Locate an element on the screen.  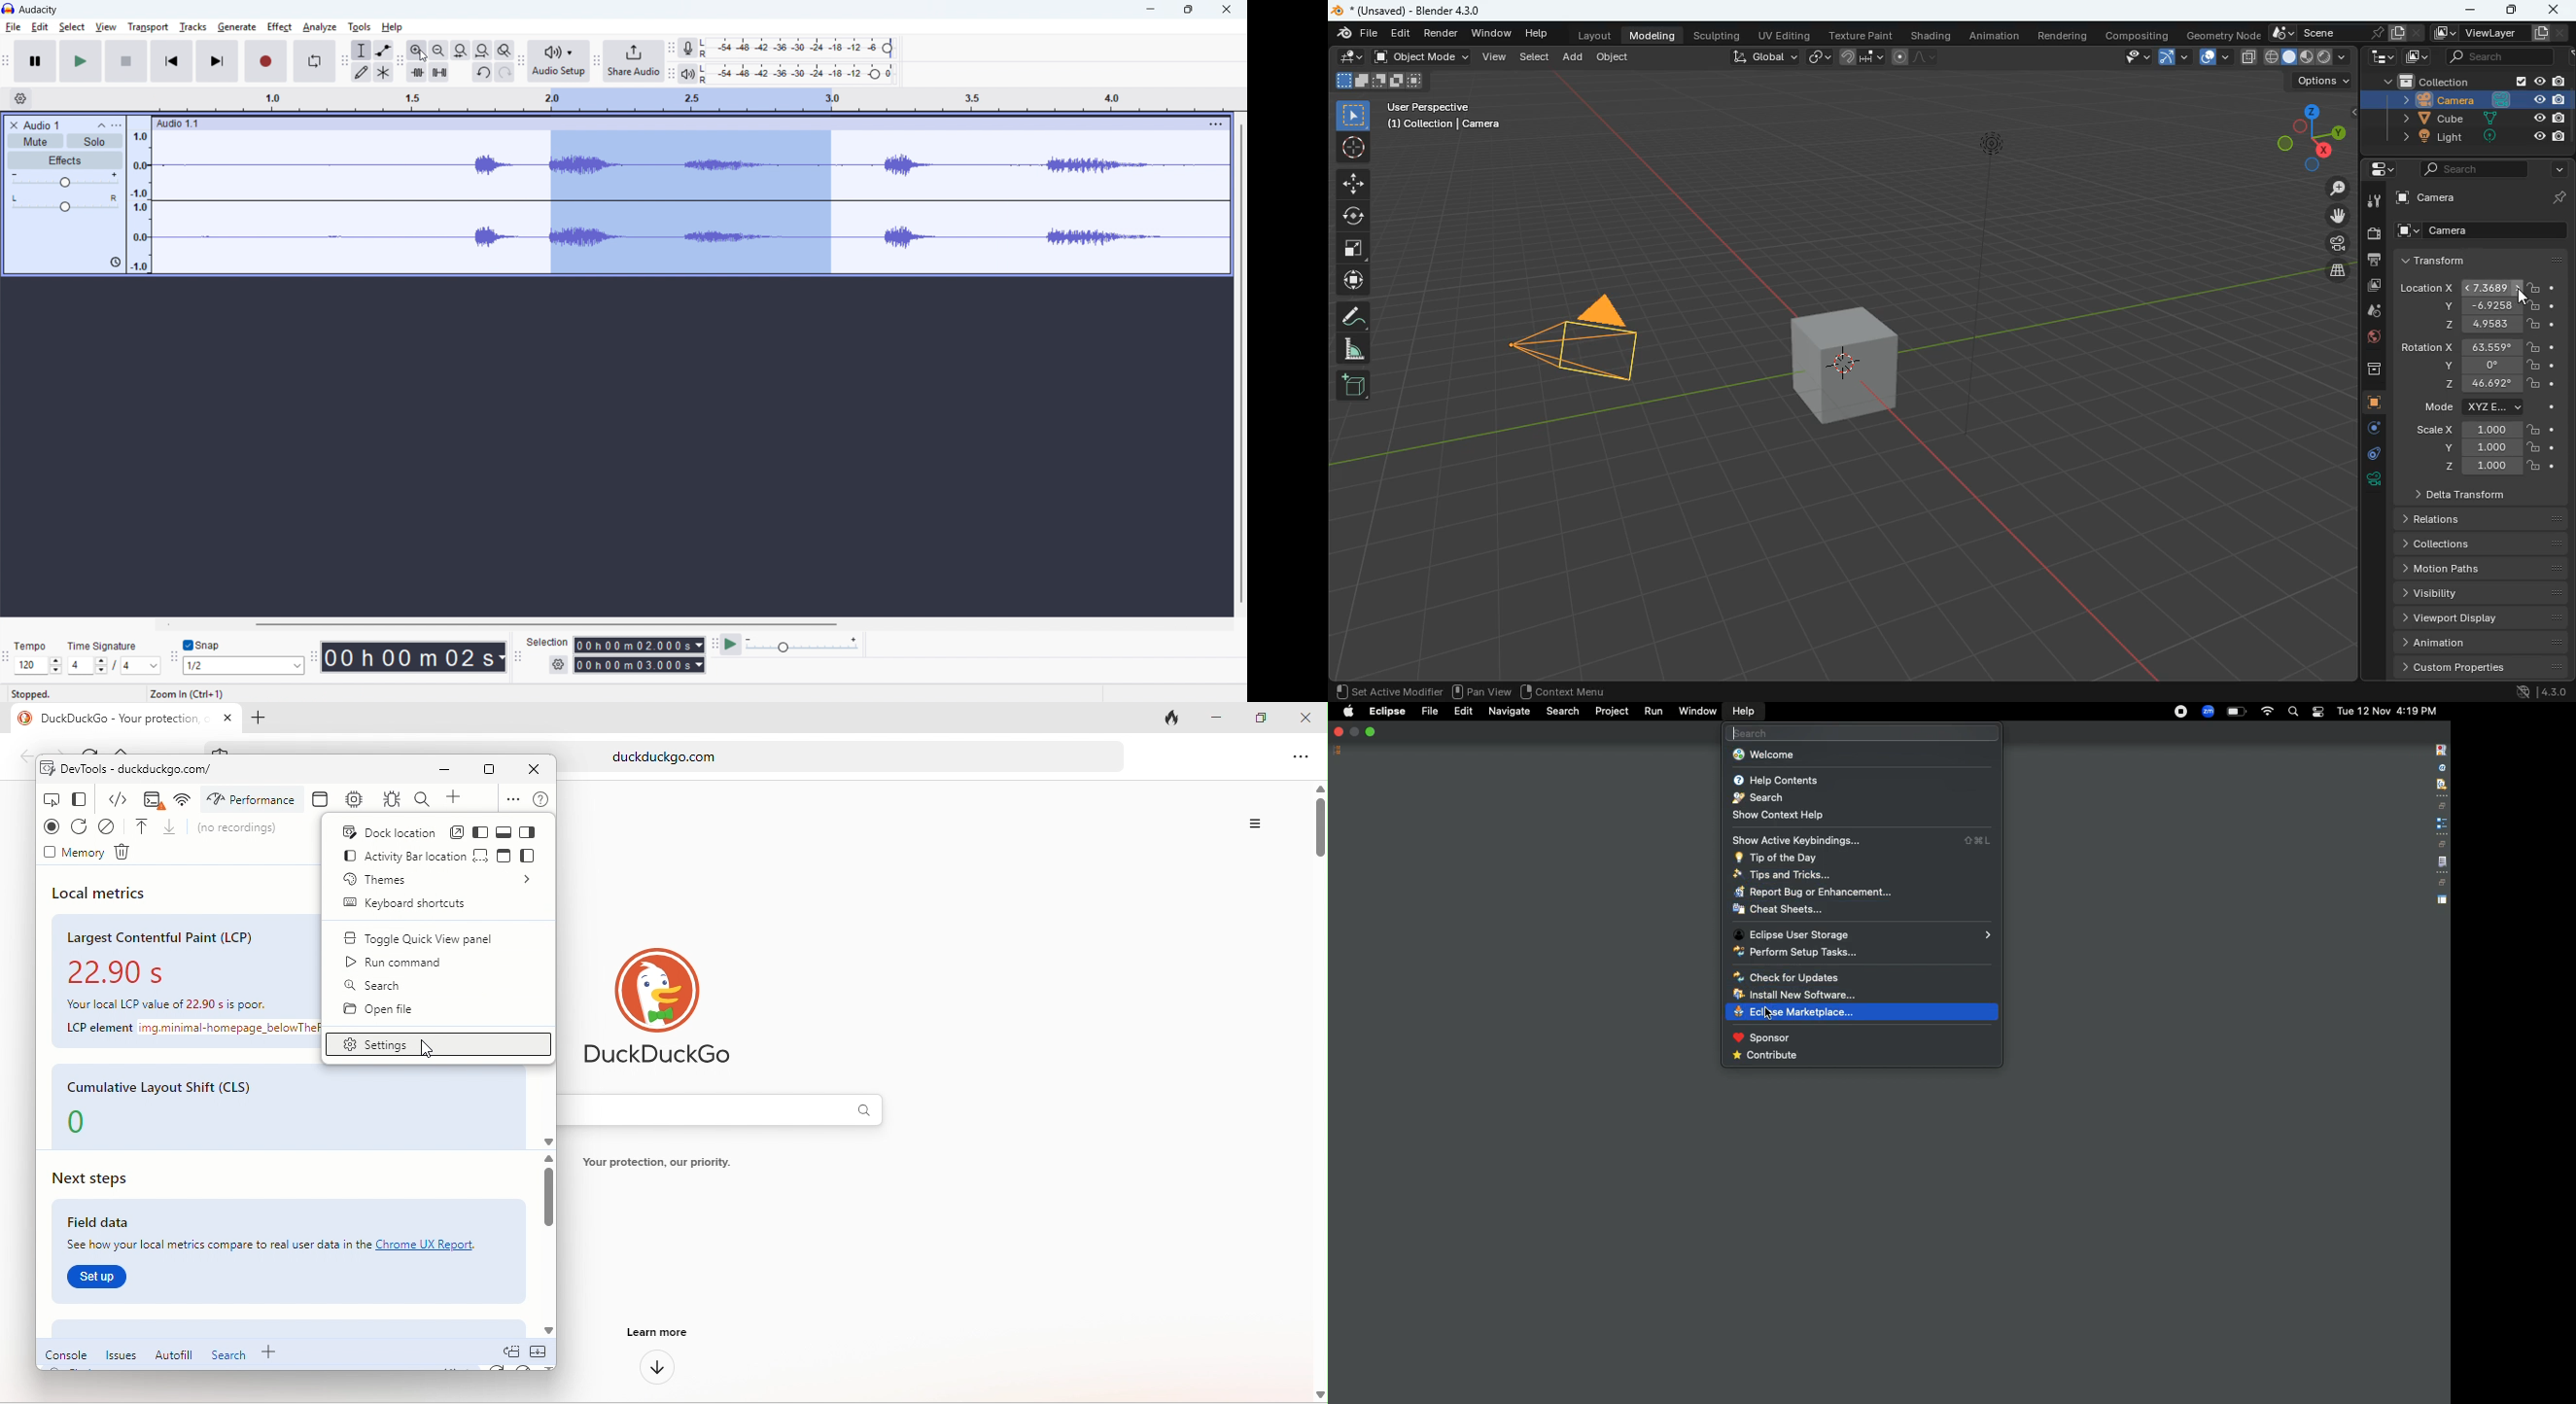
camera is located at coordinates (1585, 349).